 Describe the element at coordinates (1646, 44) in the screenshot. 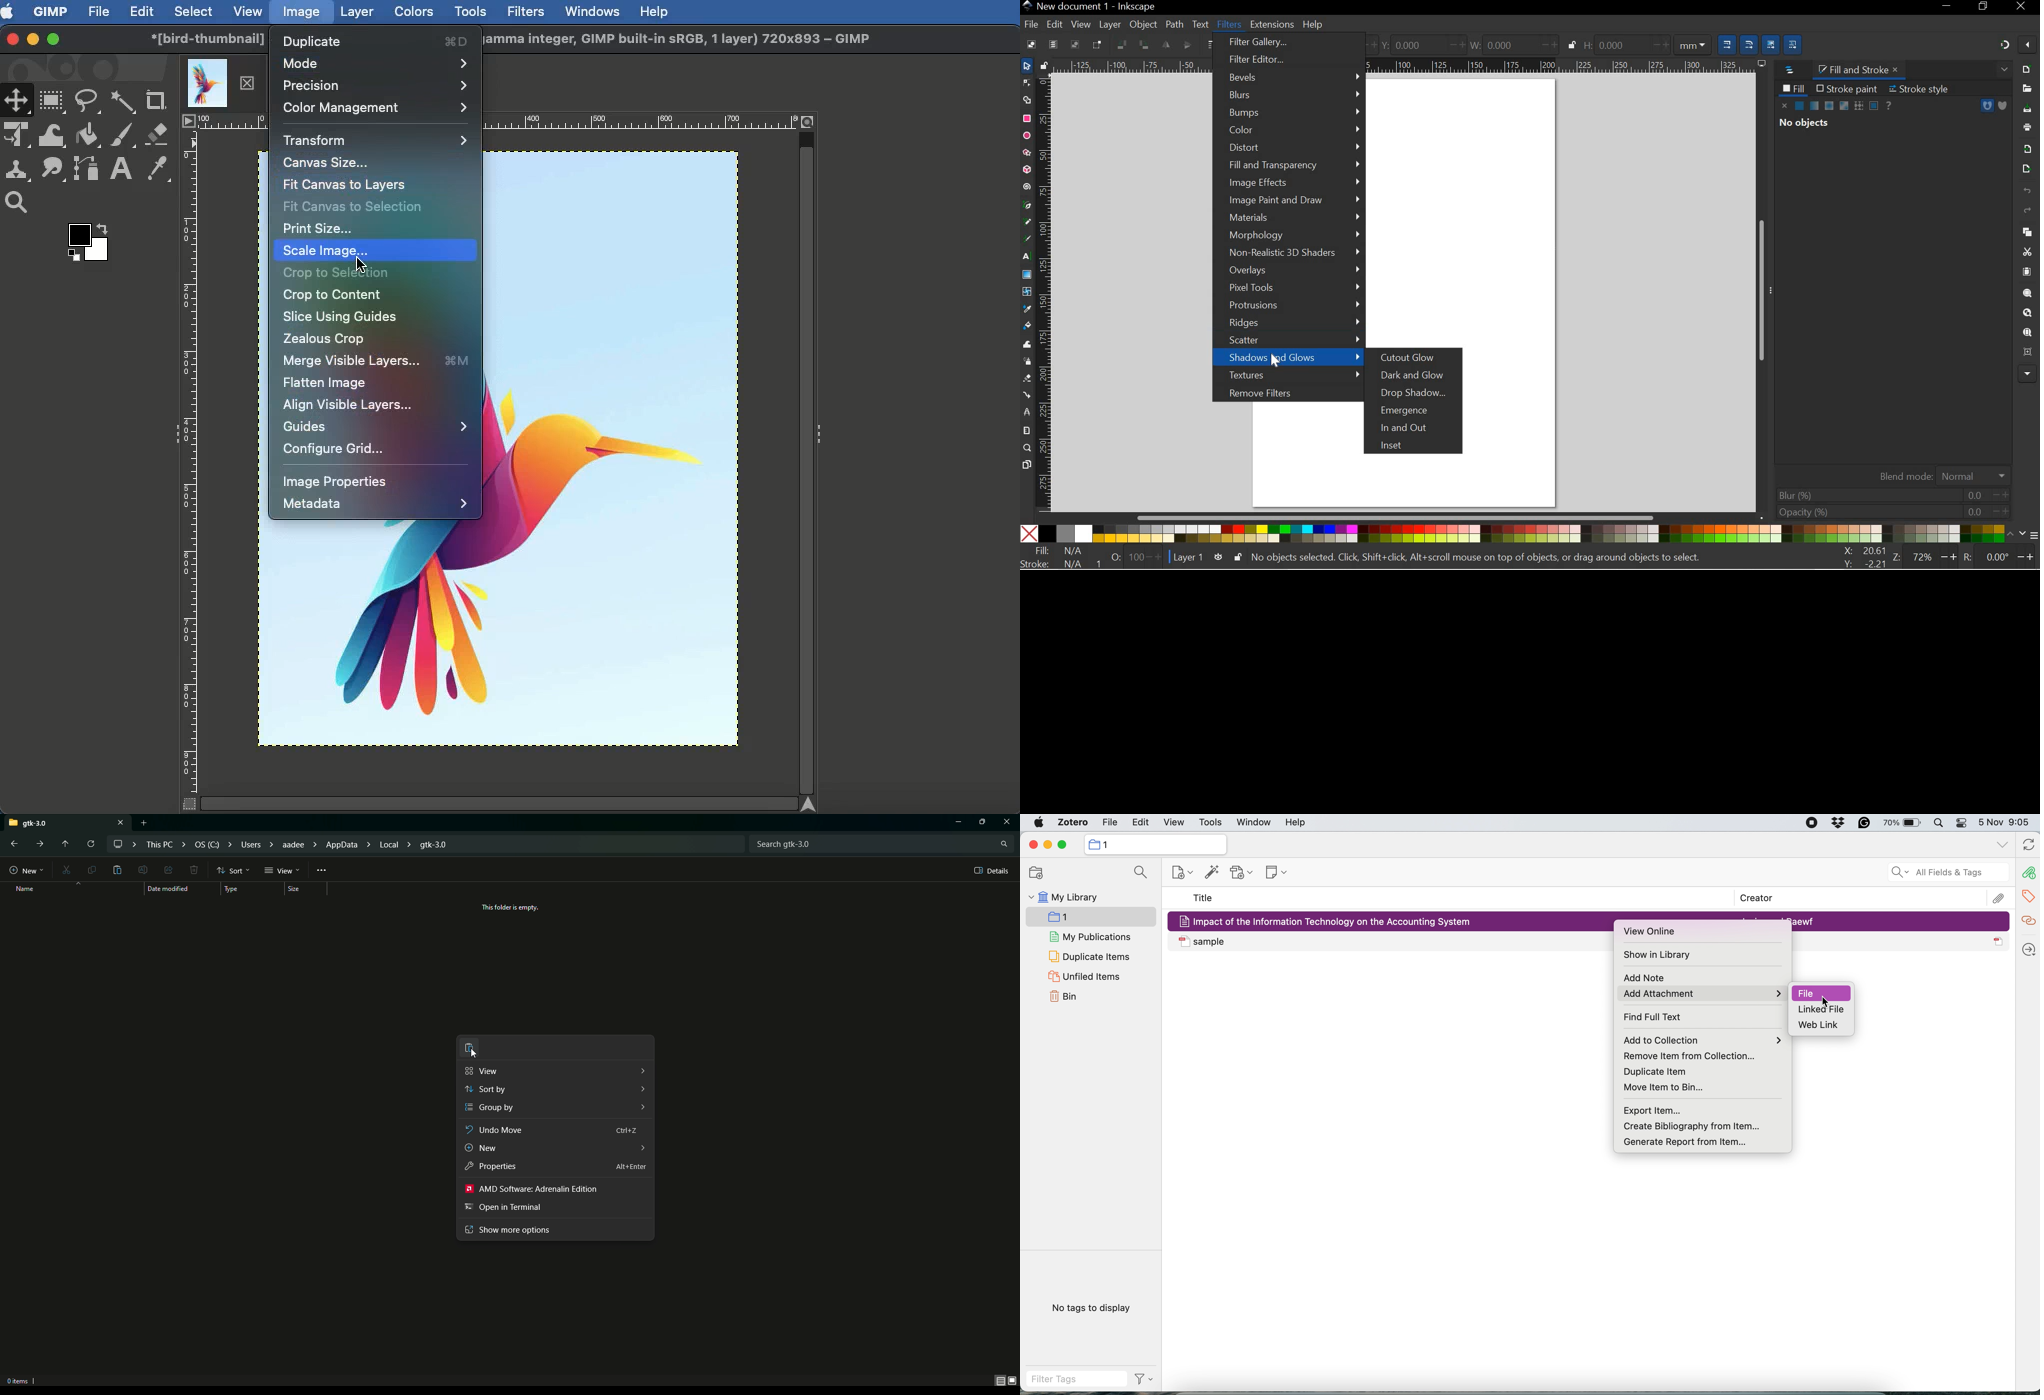

I see `HEIGHT` at that location.